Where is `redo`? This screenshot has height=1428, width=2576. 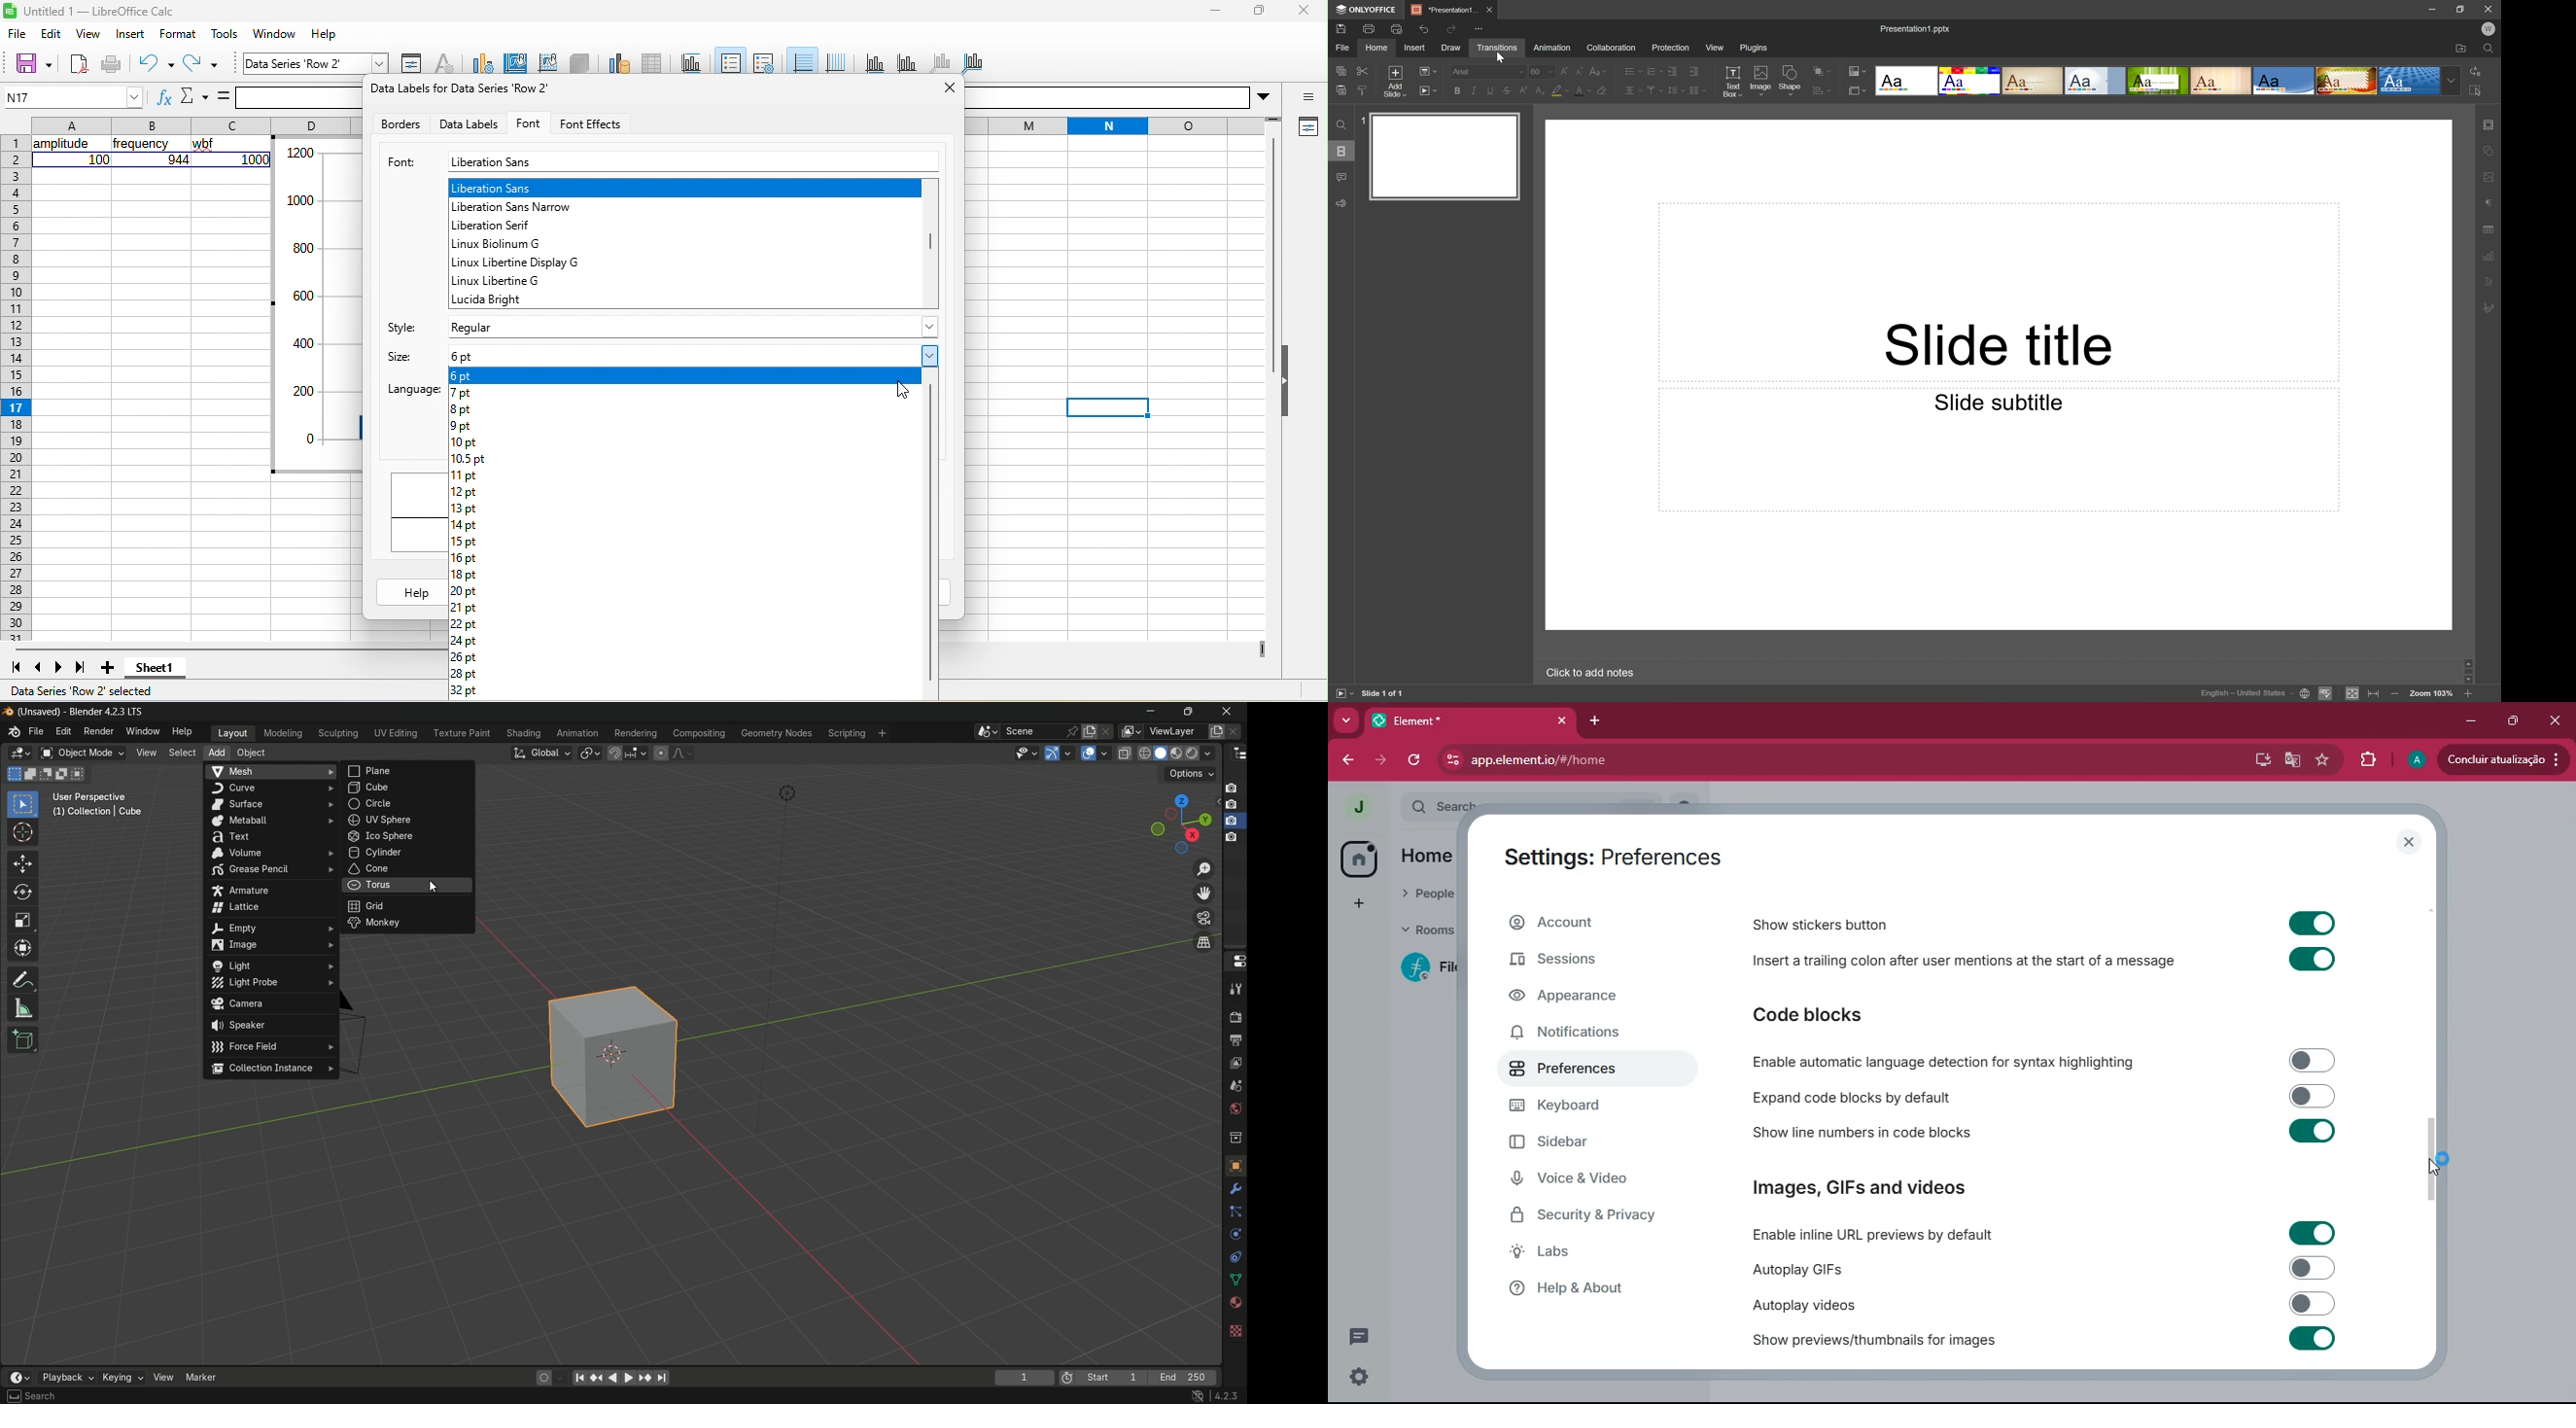 redo is located at coordinates (202, 64).